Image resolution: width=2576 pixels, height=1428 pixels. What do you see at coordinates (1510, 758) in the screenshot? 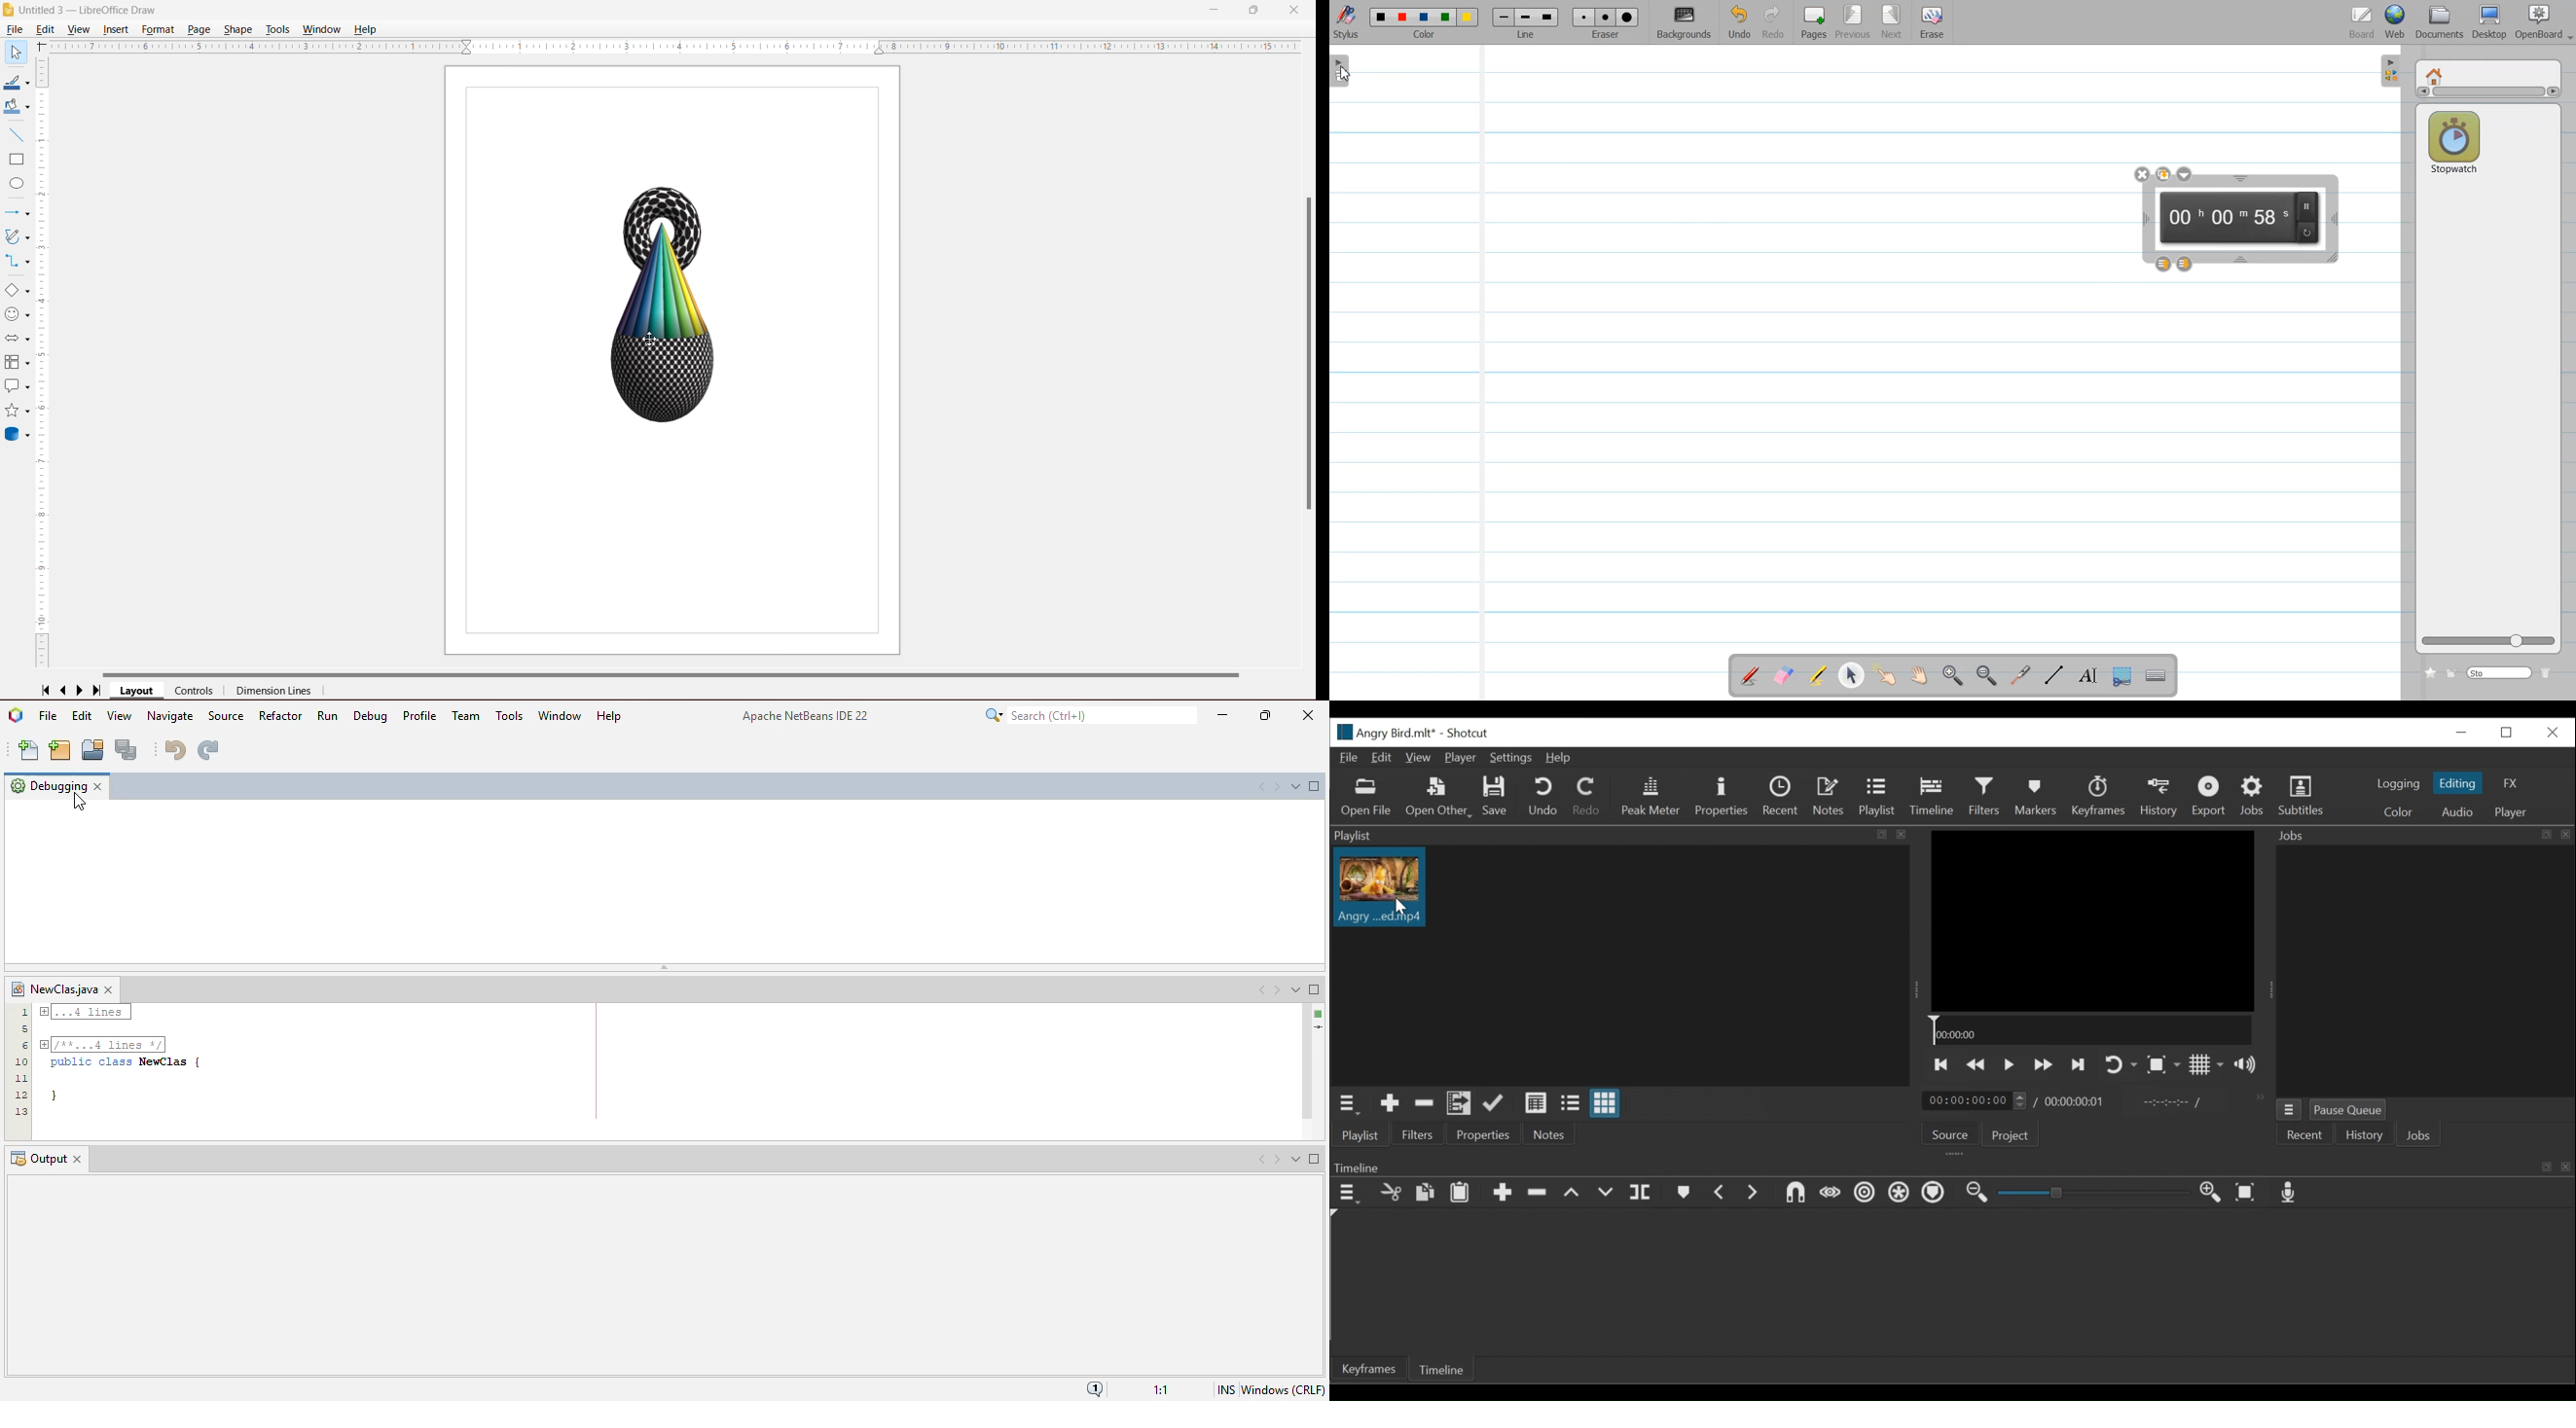
I see `Settings` at bounding box center [1510, 758].